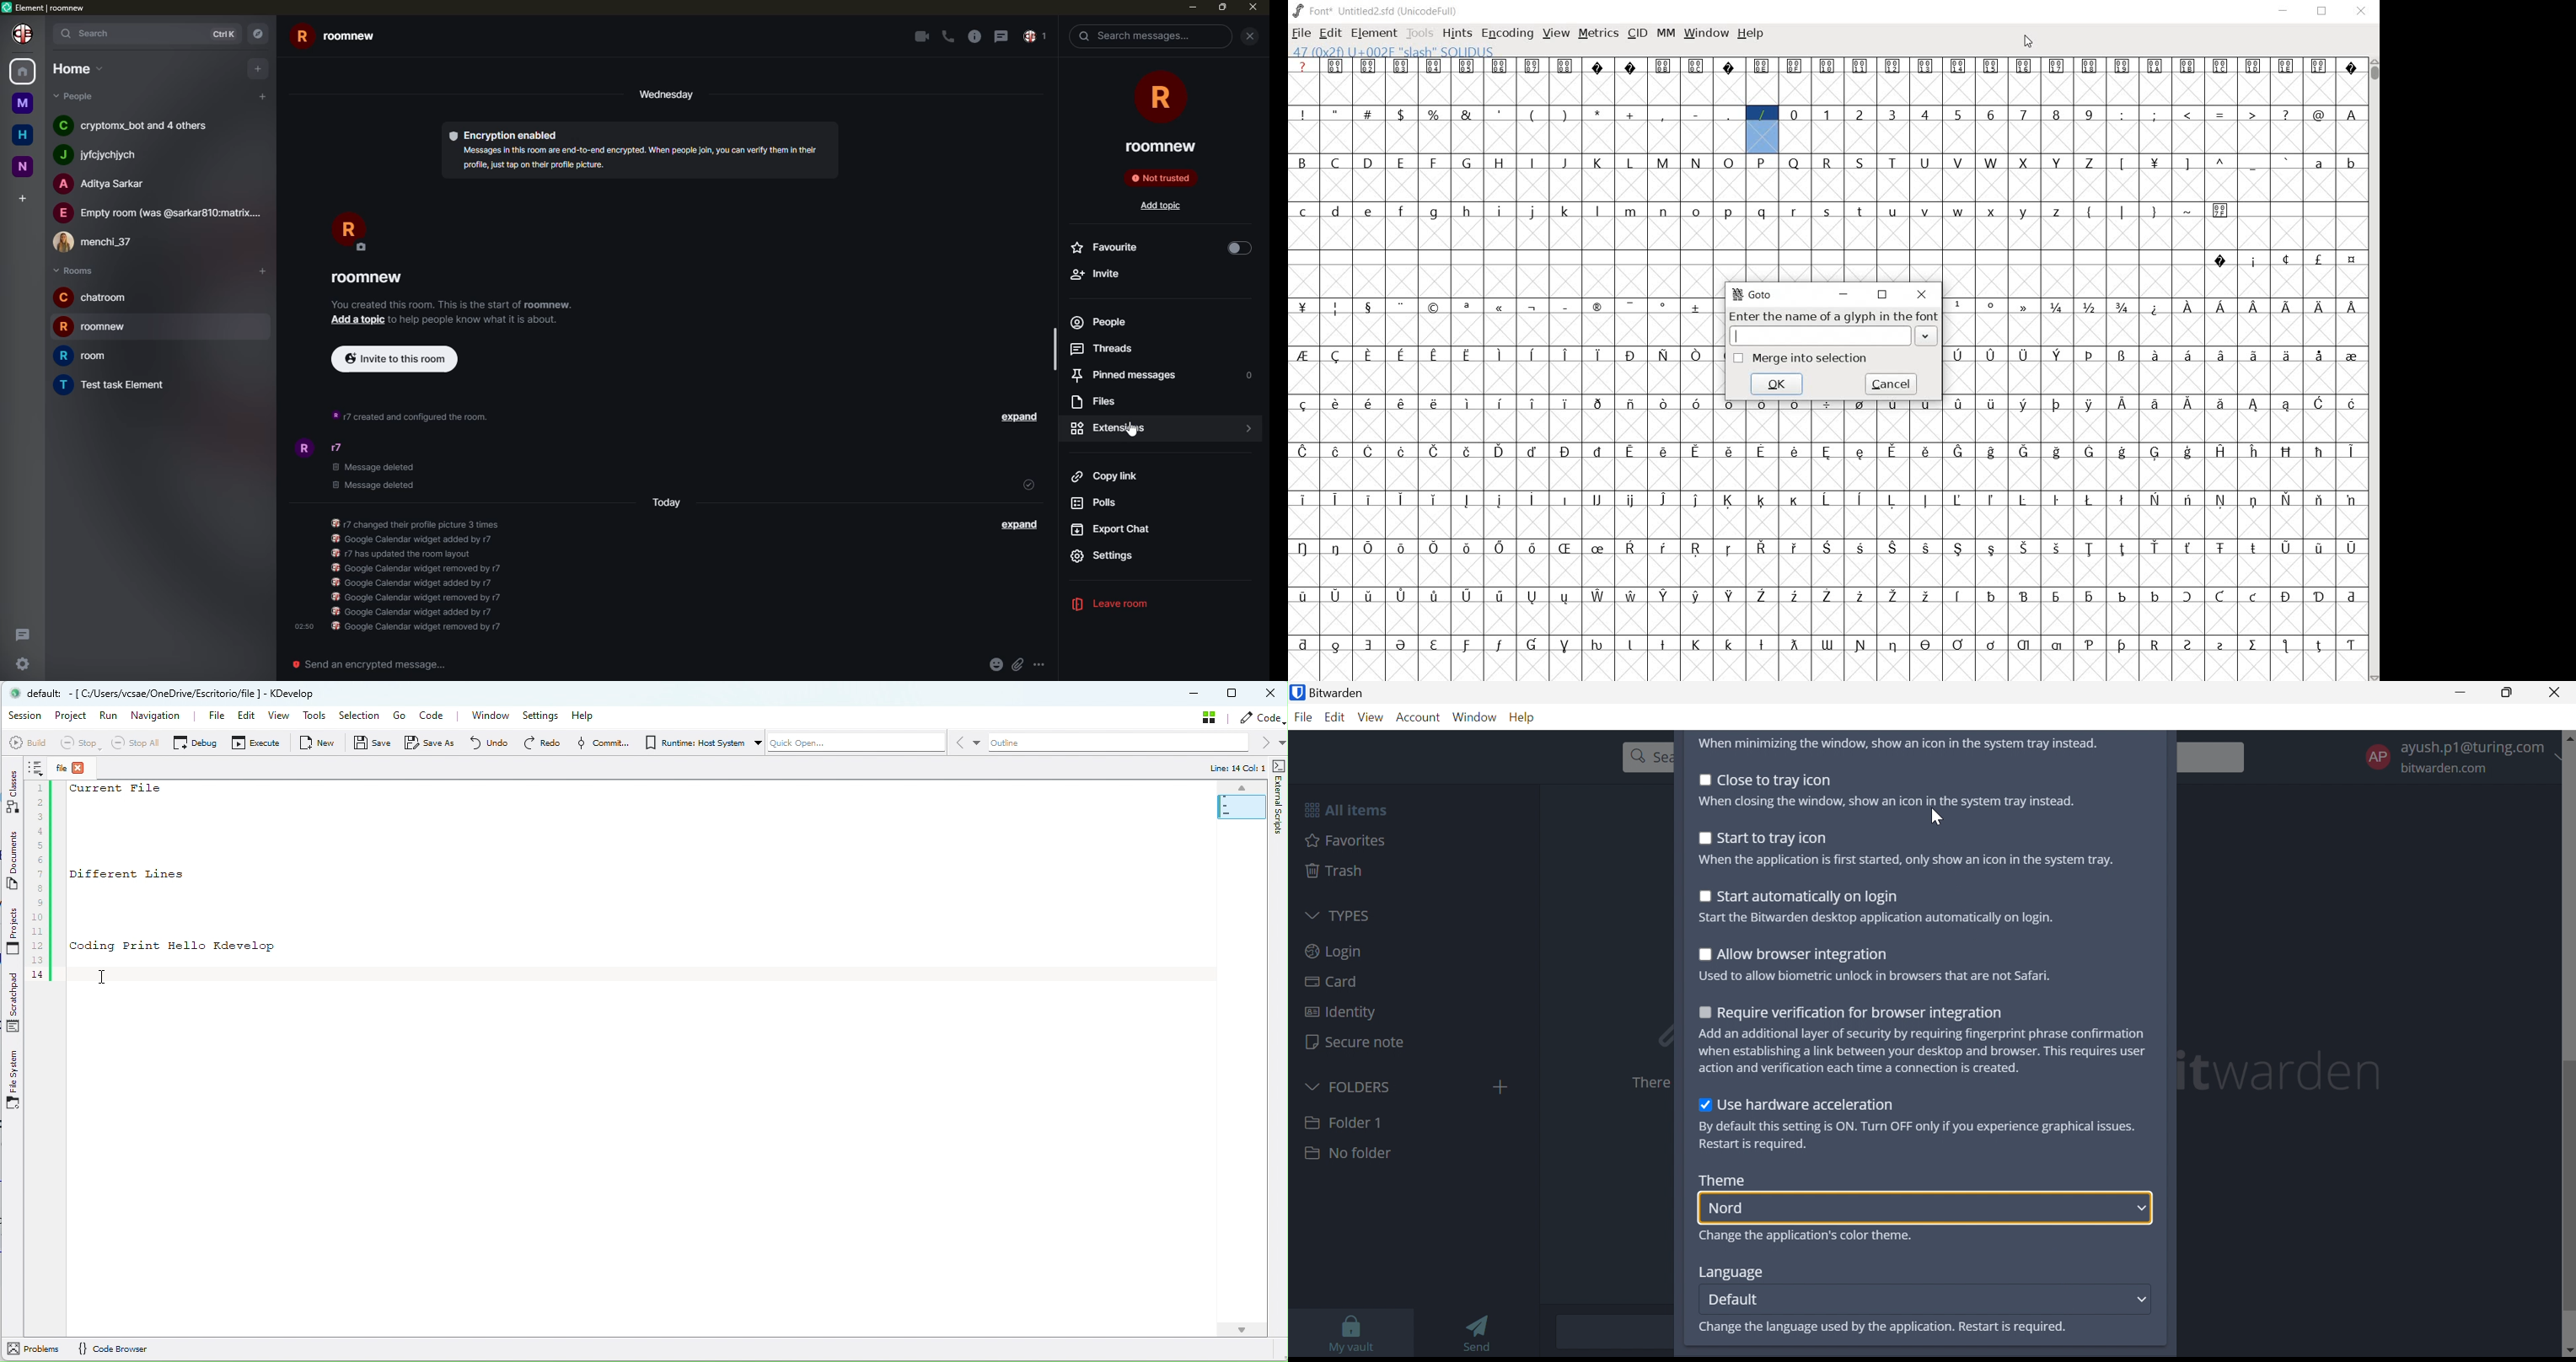  What do you see at coordinates (73, 717) in the screenshot?
I see `Project` at bounding box center [73, 717].